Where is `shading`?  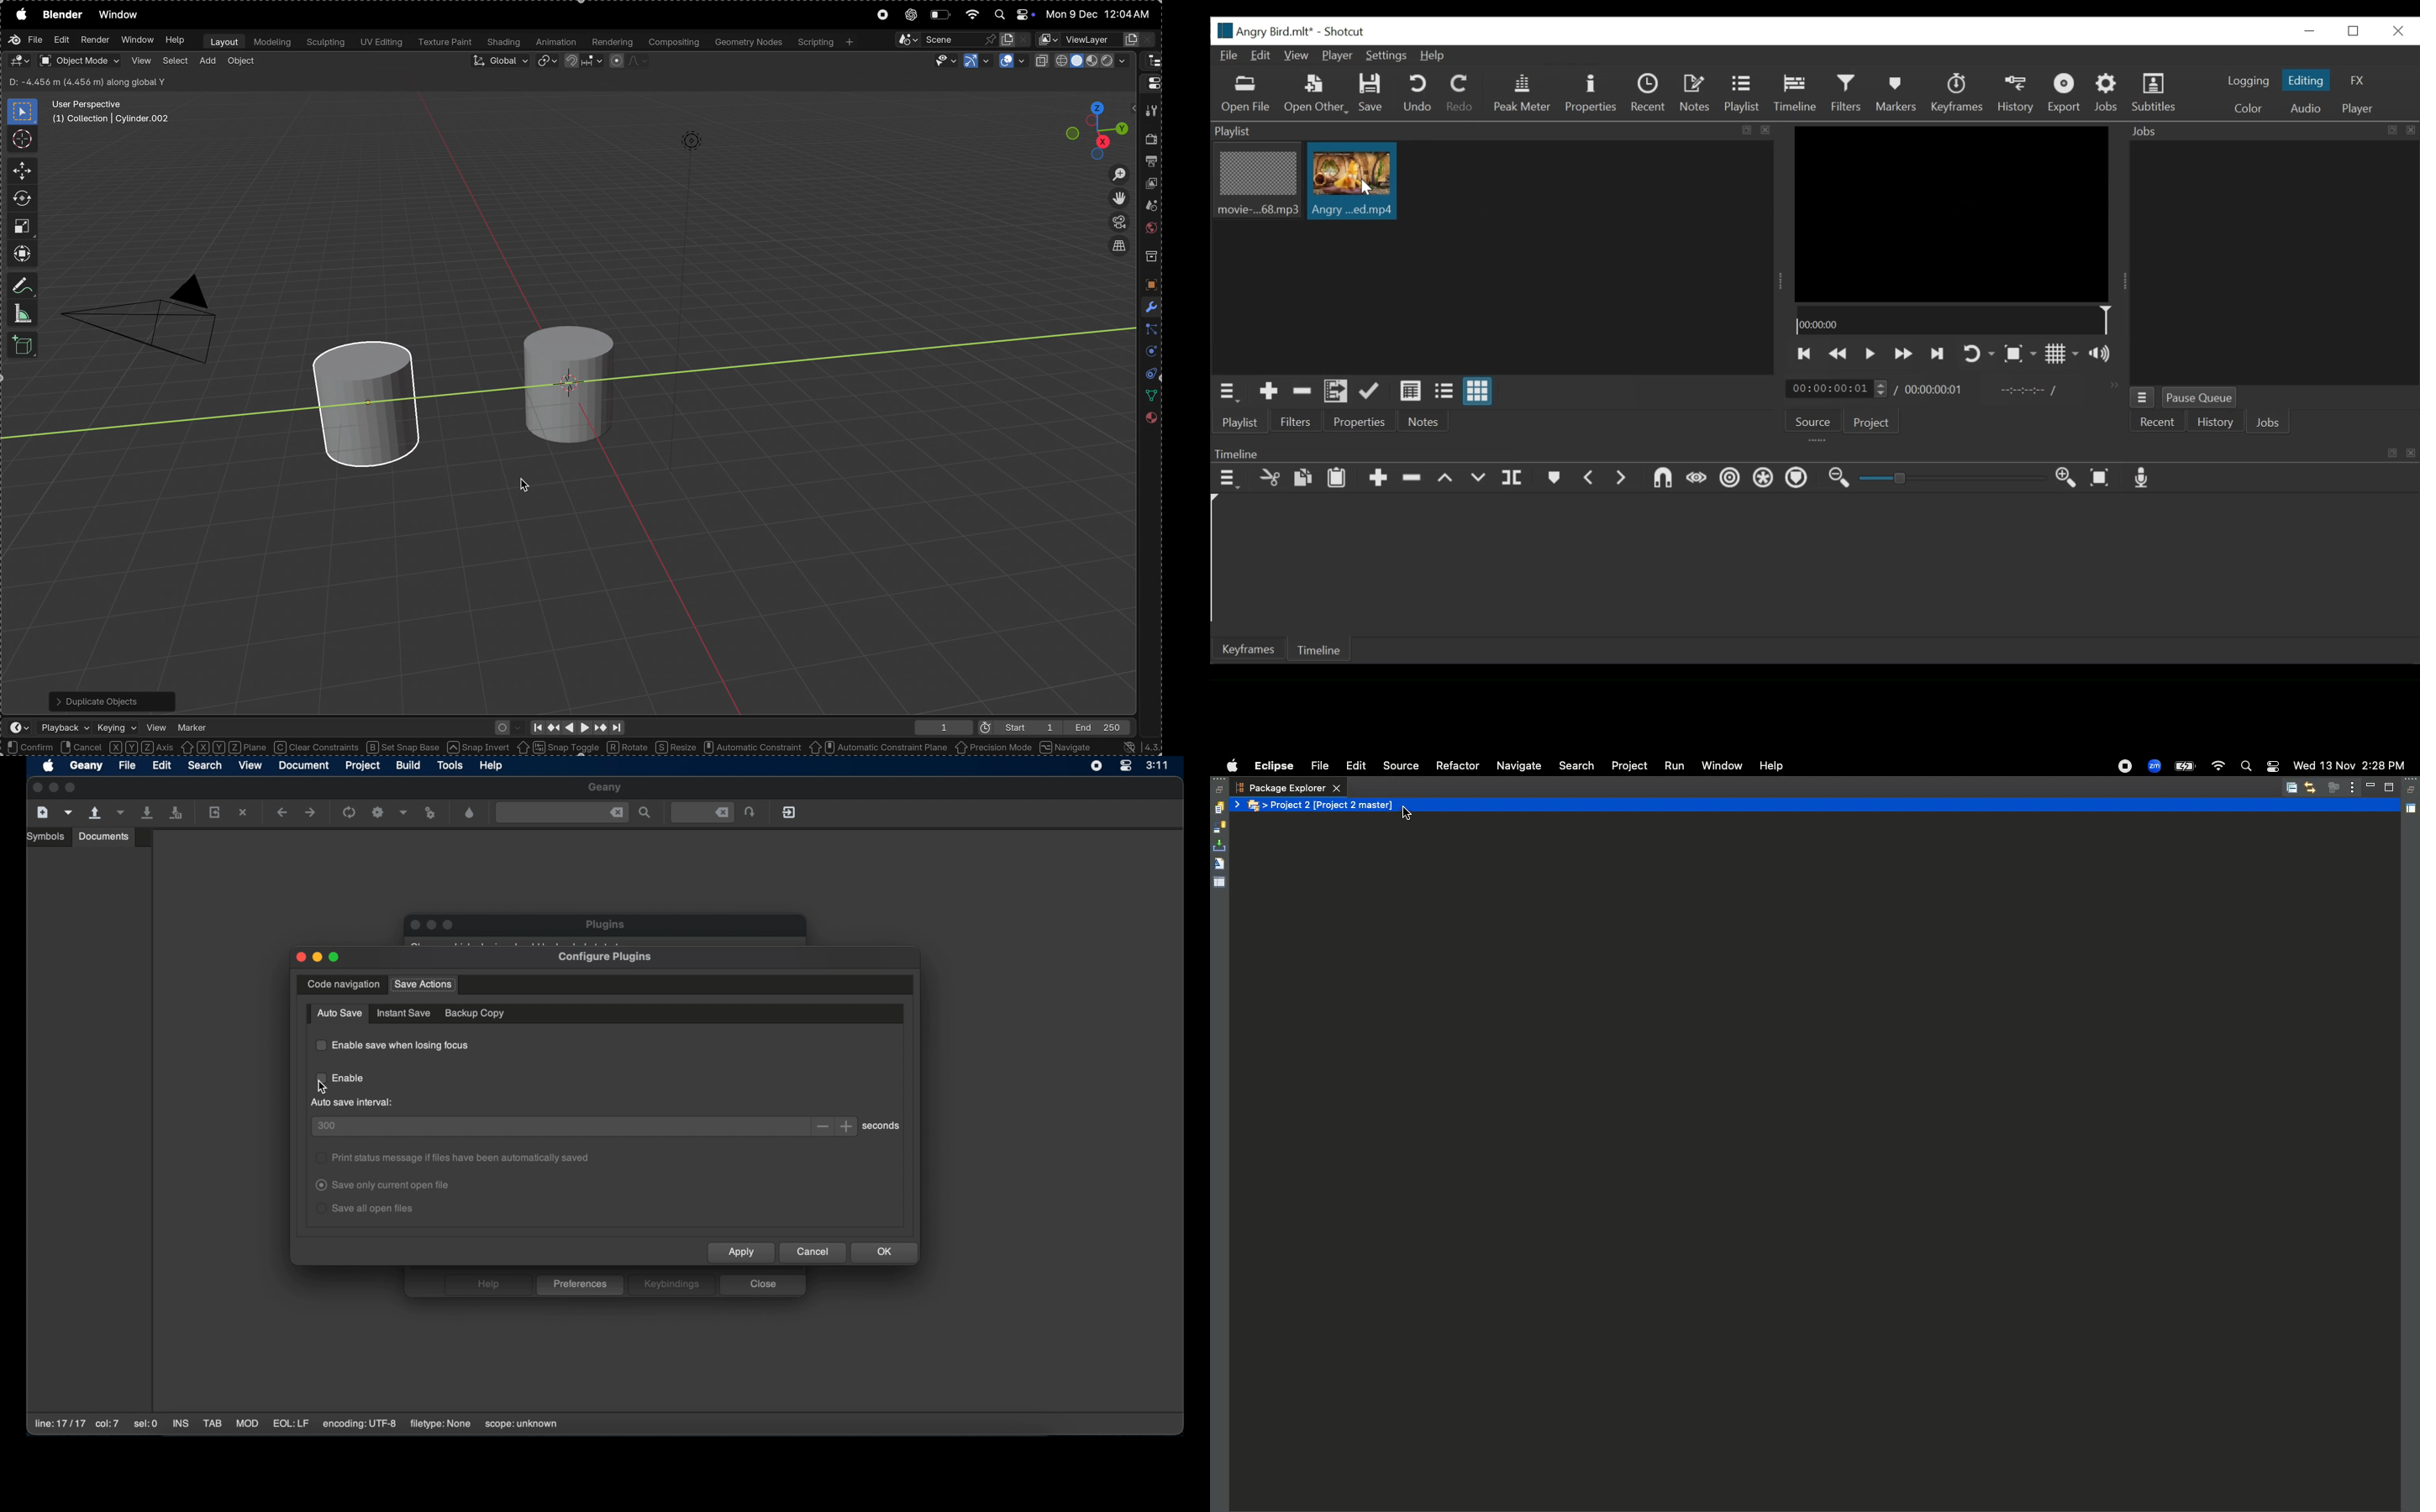 shading is located at coordinates (505, 43).